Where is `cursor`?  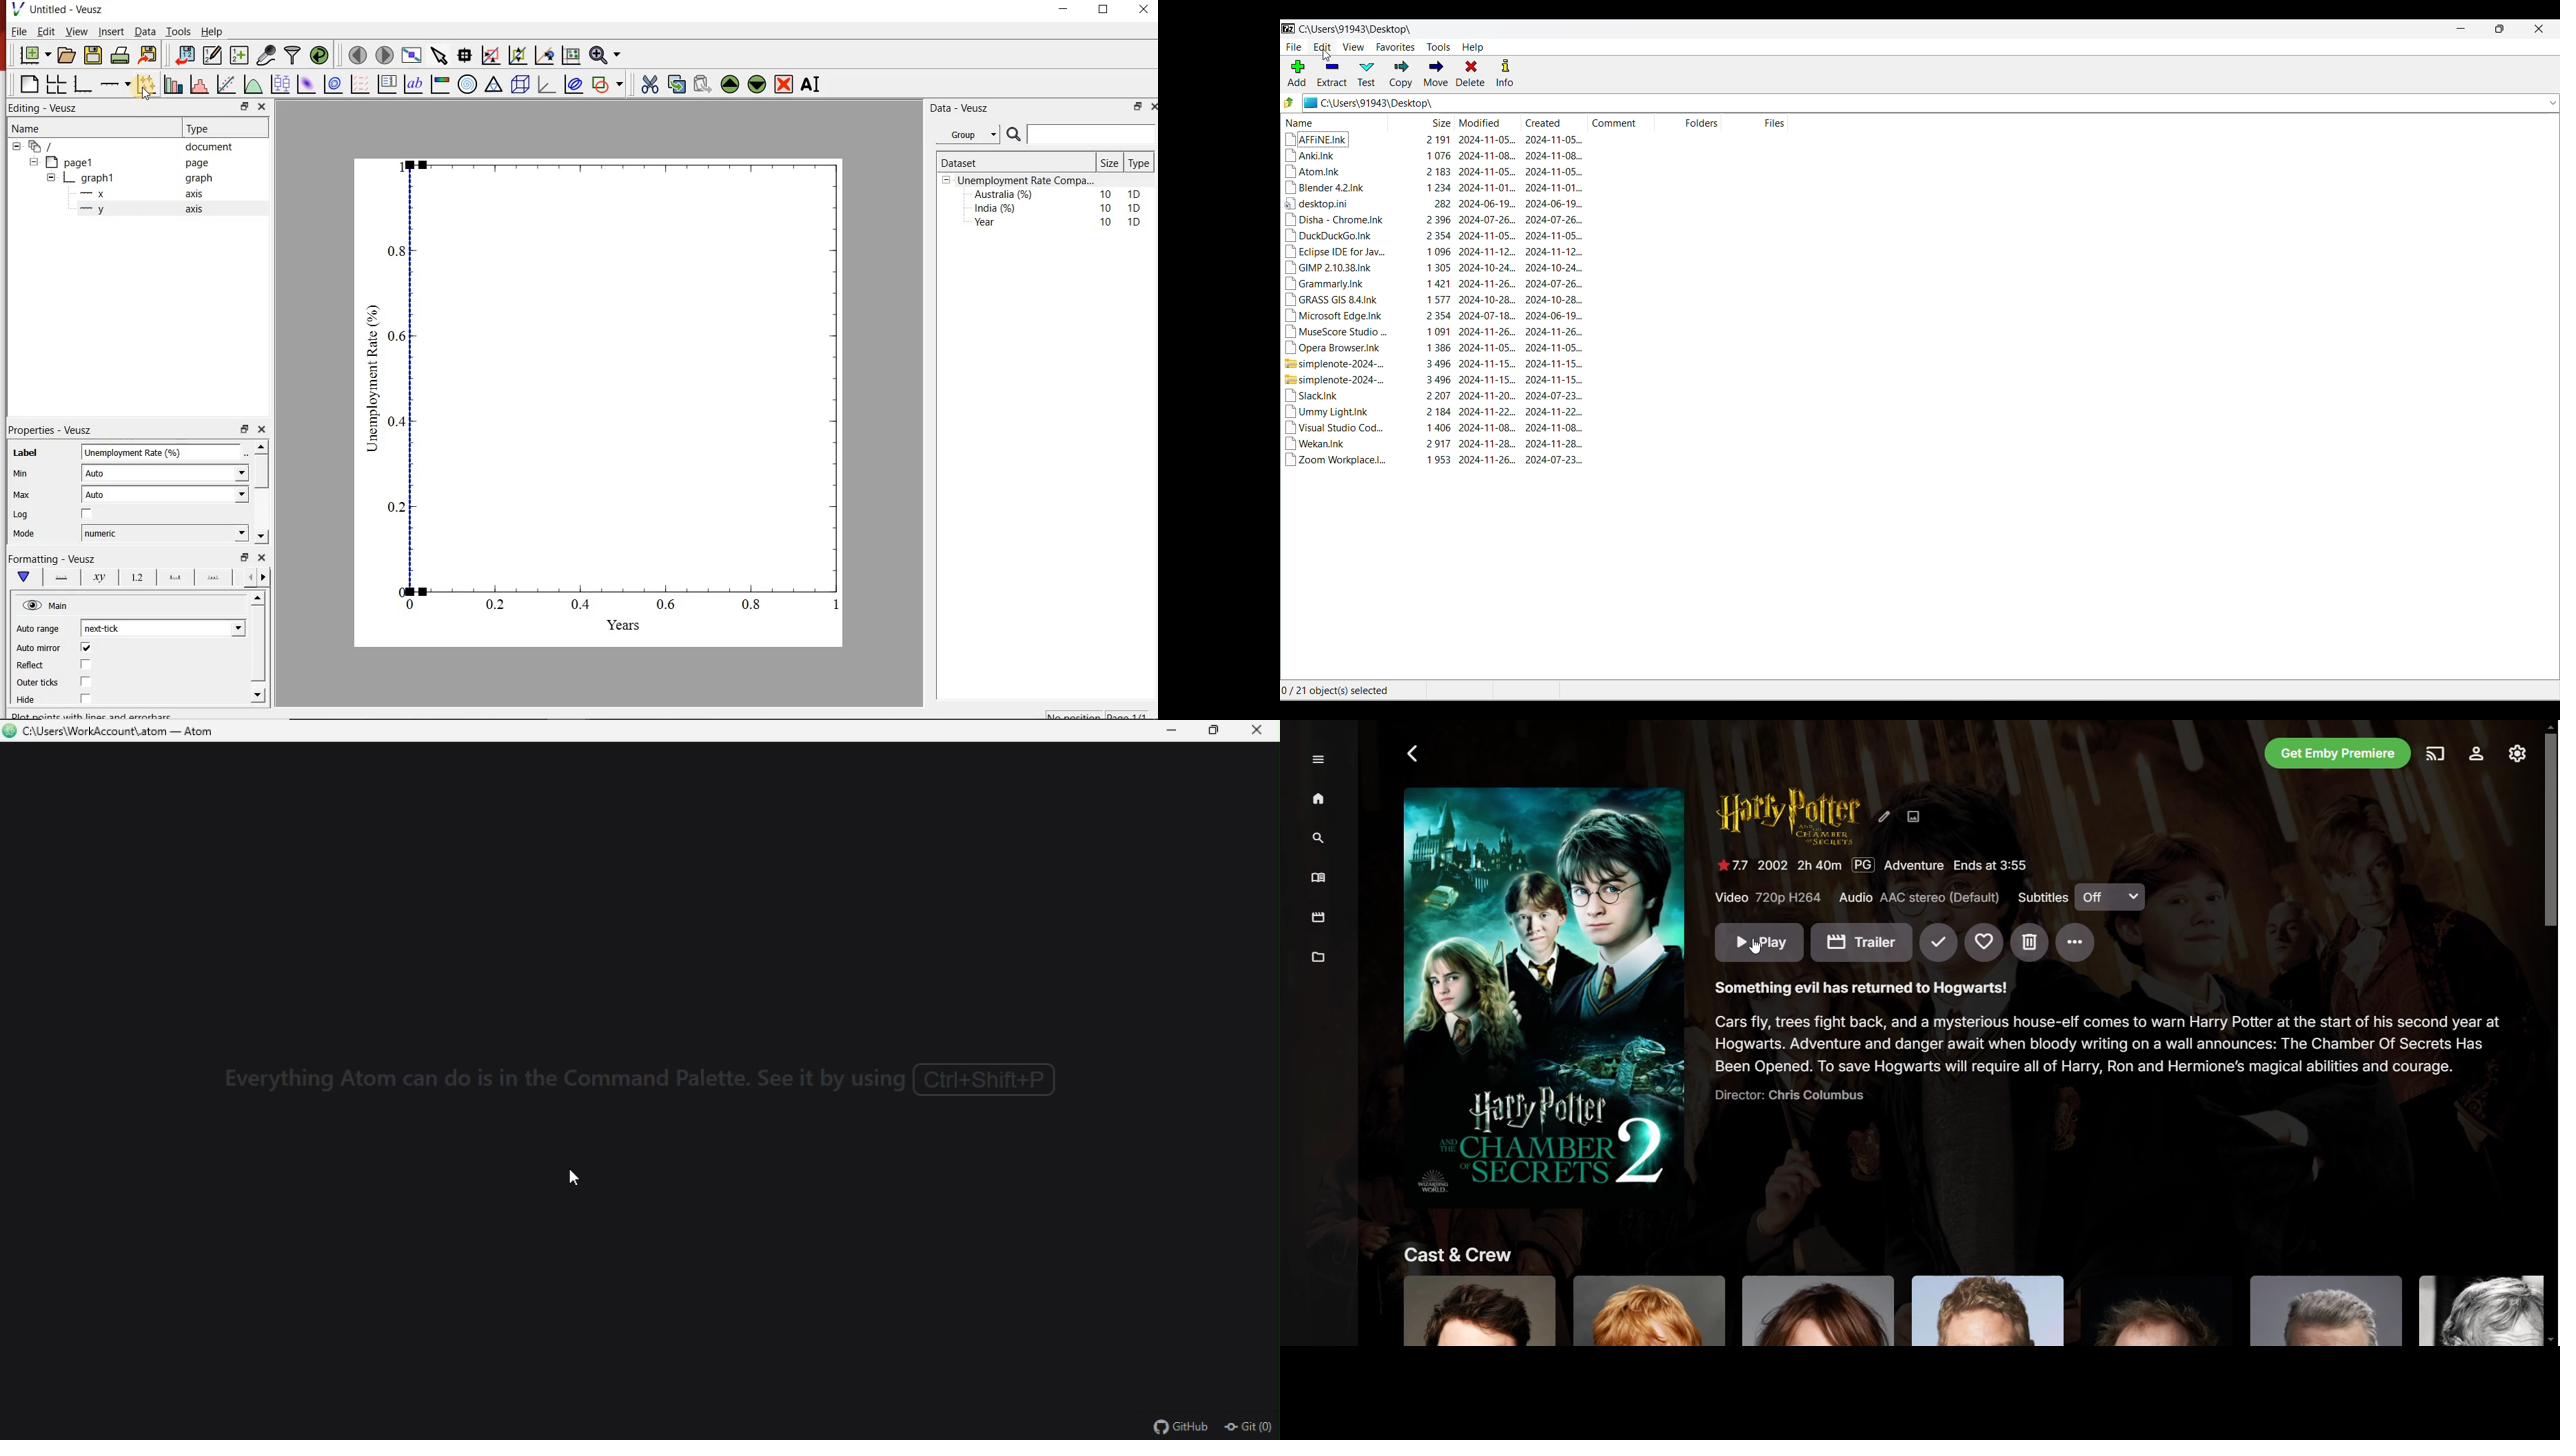 cursor is located at coordinates (573, 1179).